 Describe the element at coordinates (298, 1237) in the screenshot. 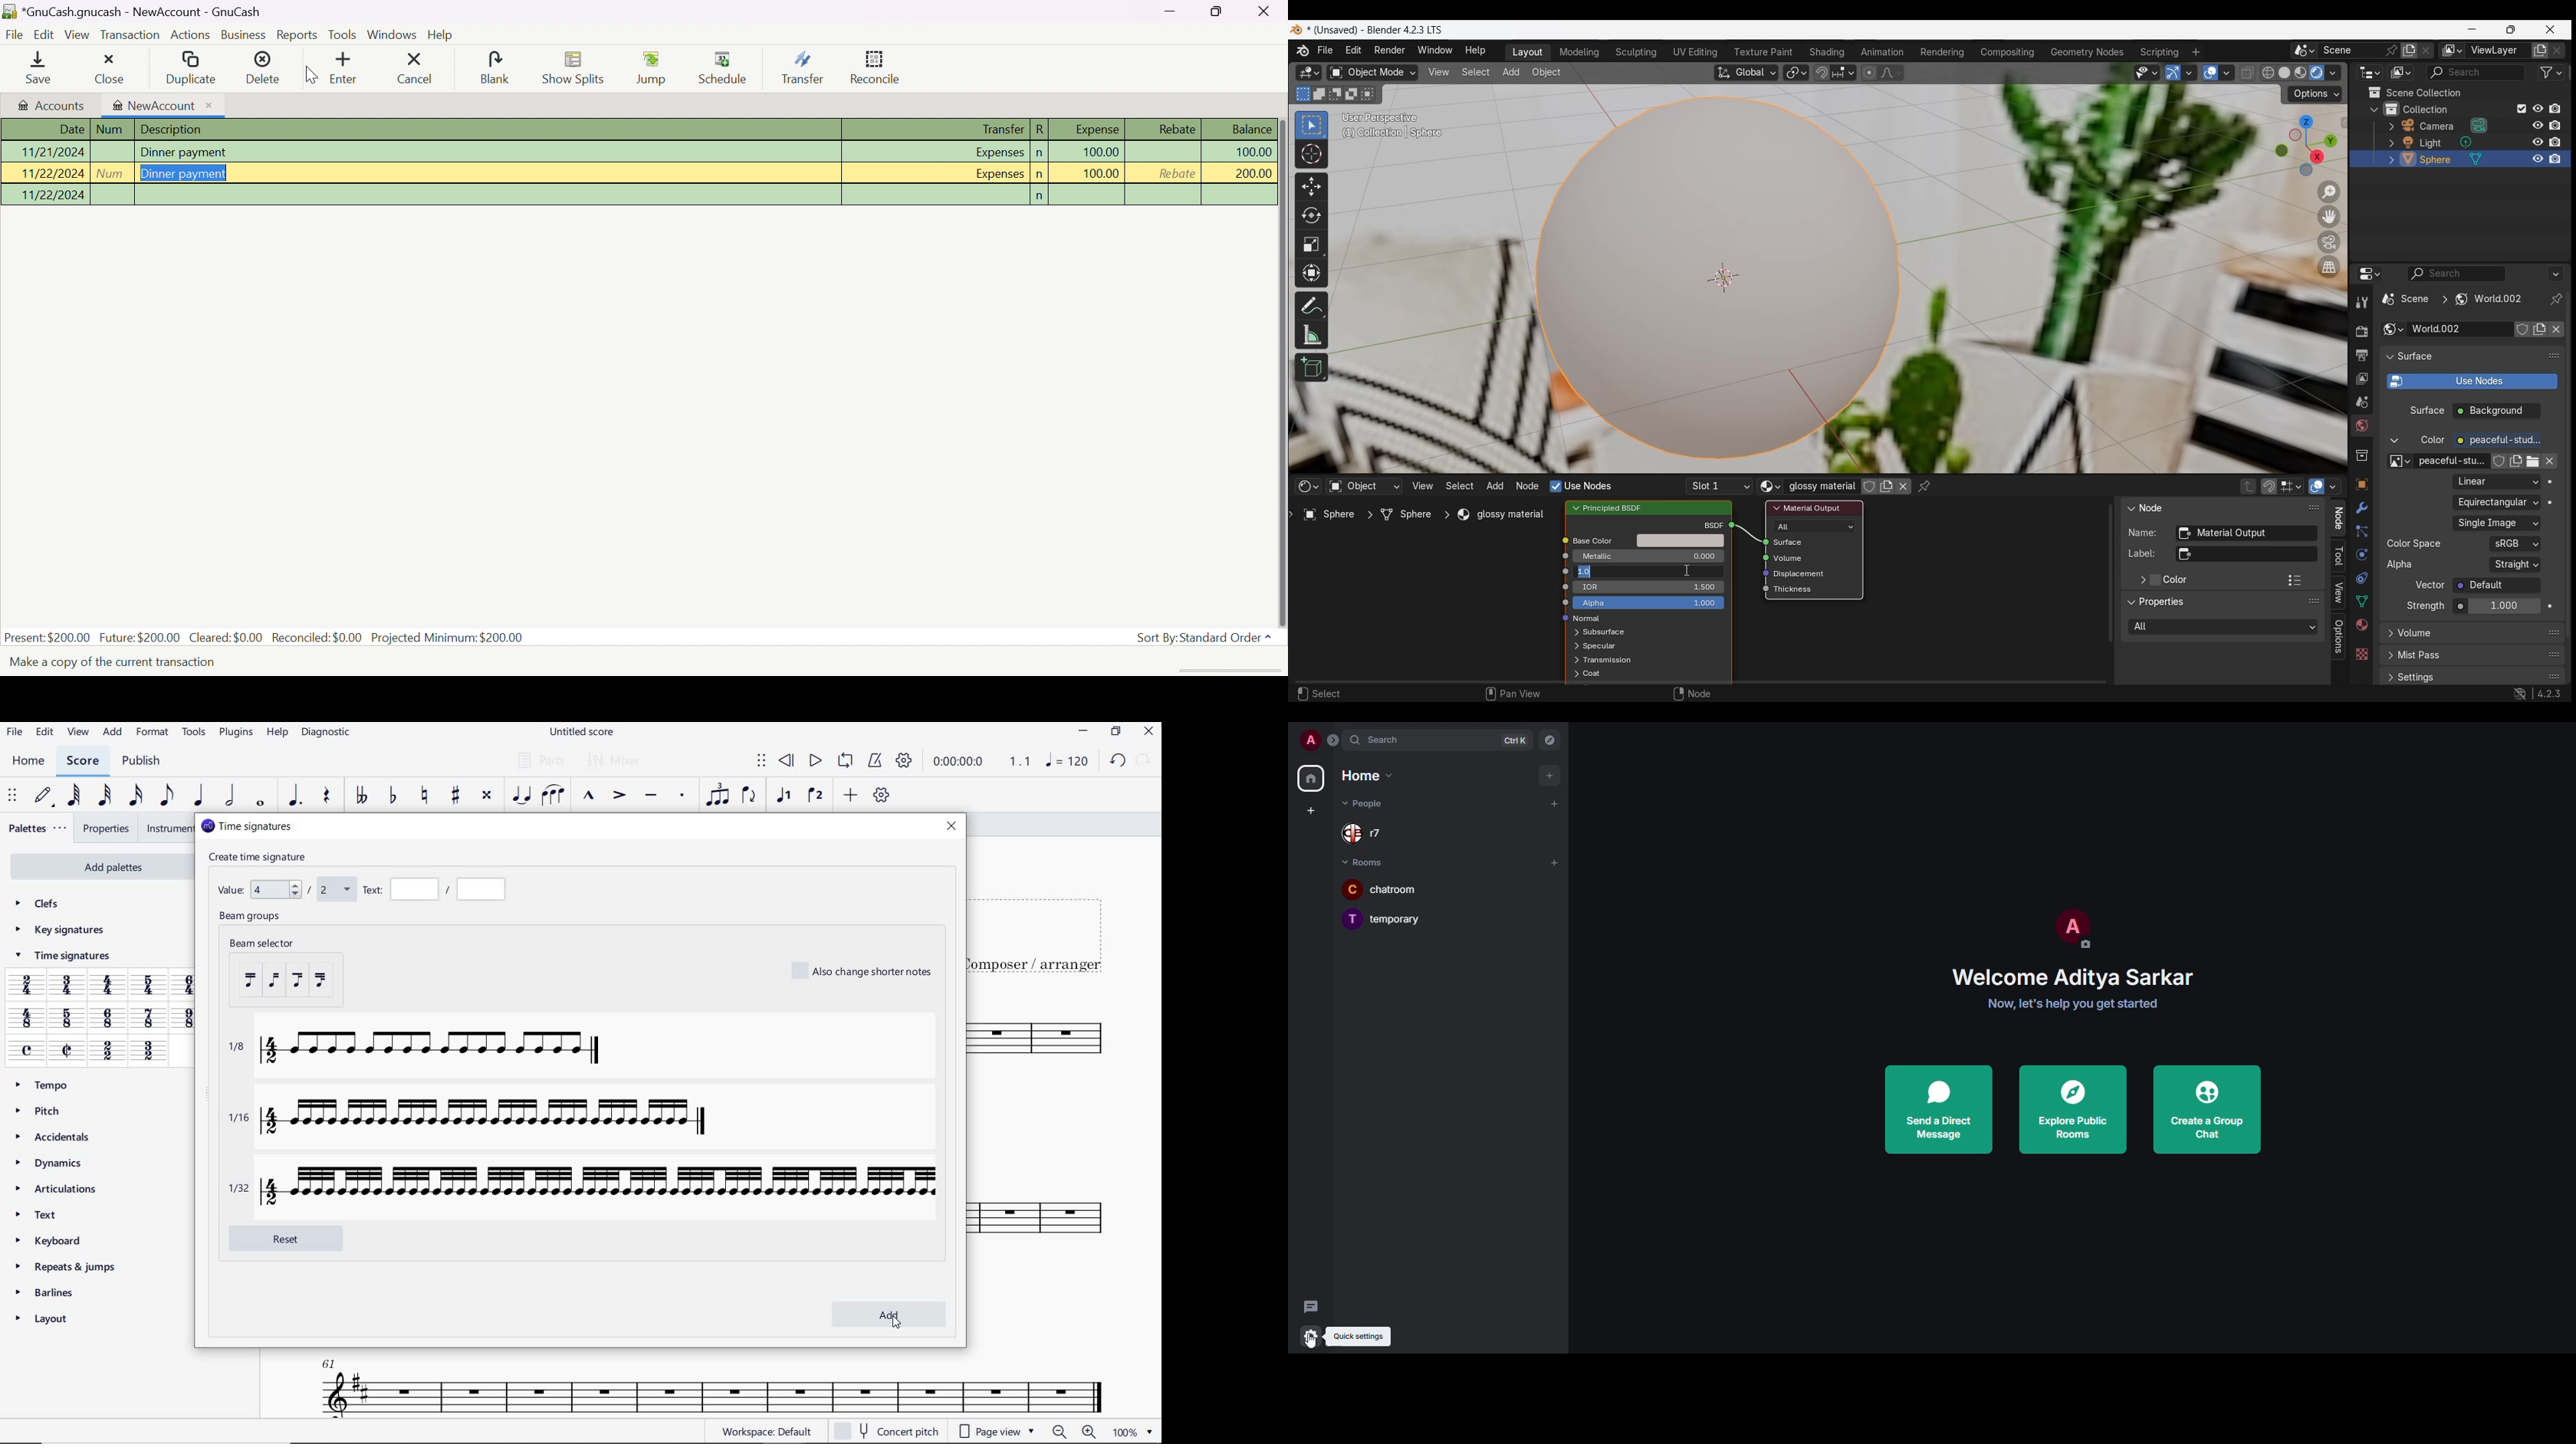

I see `reset` at that location.